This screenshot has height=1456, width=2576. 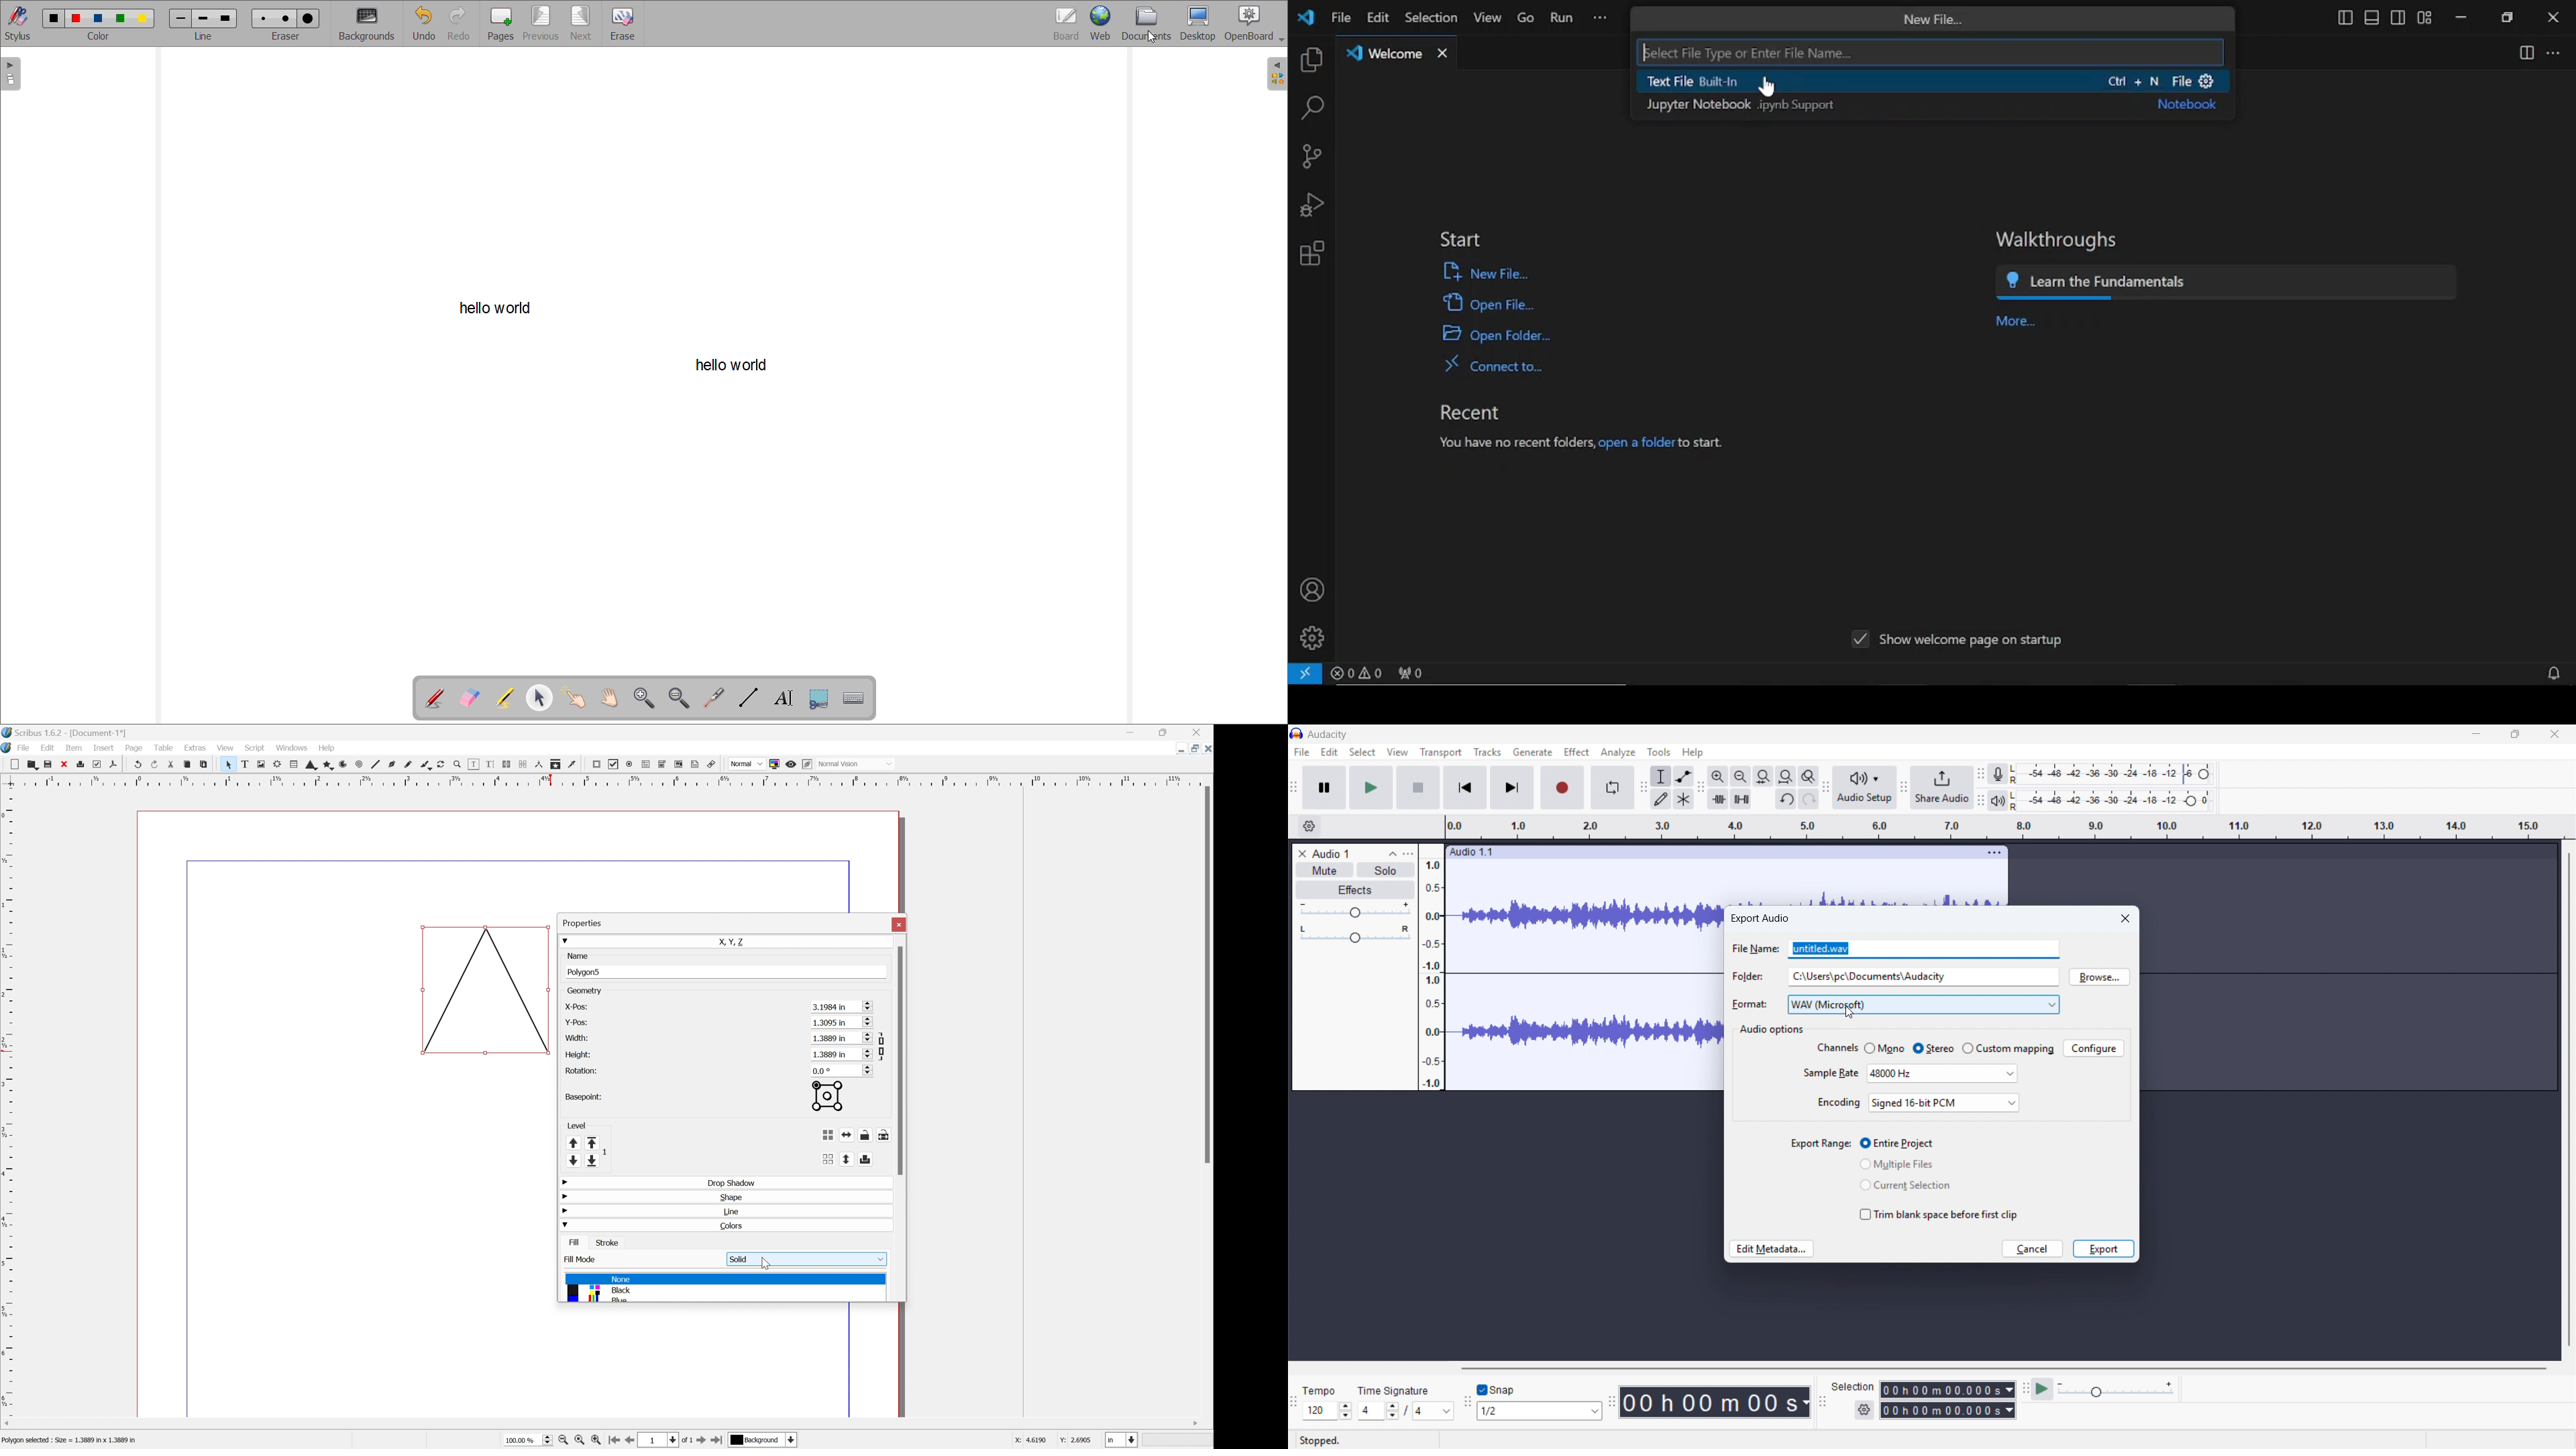 I want to click on Select current page, so click(x=670, y=1440).